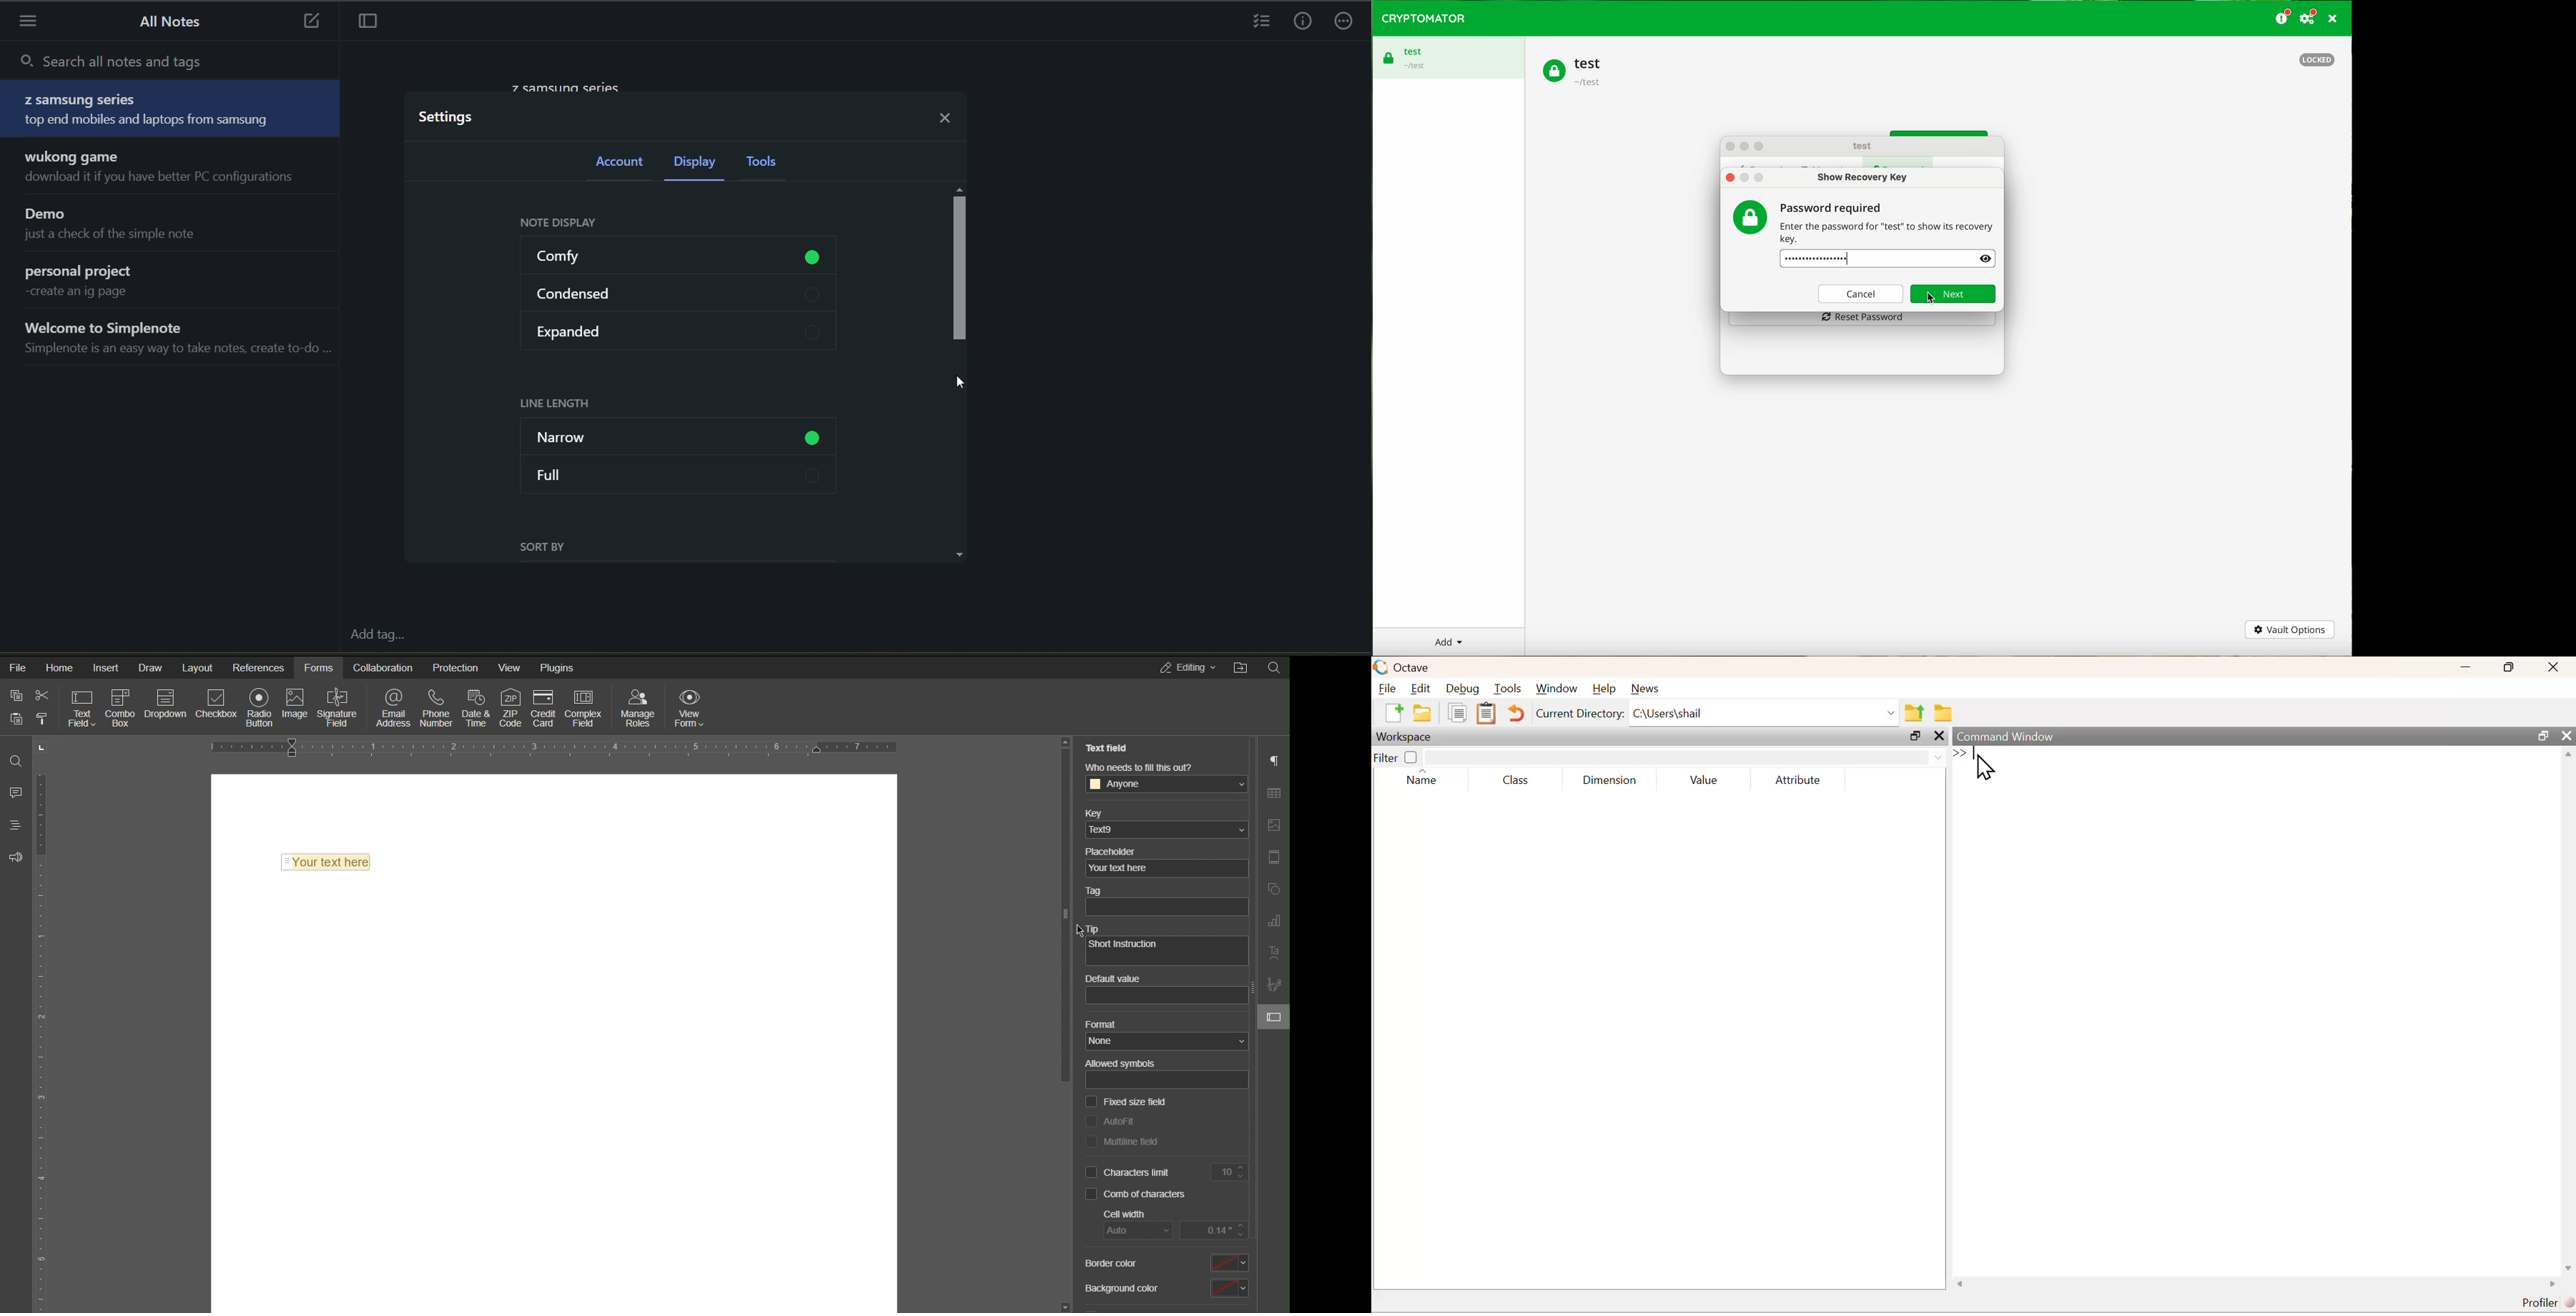 This screenshot has height=1316, width=2576. What do you see at coordinates (2555, 668) in the screenshot?
I see `Close` at bounding box center [2555, 668].